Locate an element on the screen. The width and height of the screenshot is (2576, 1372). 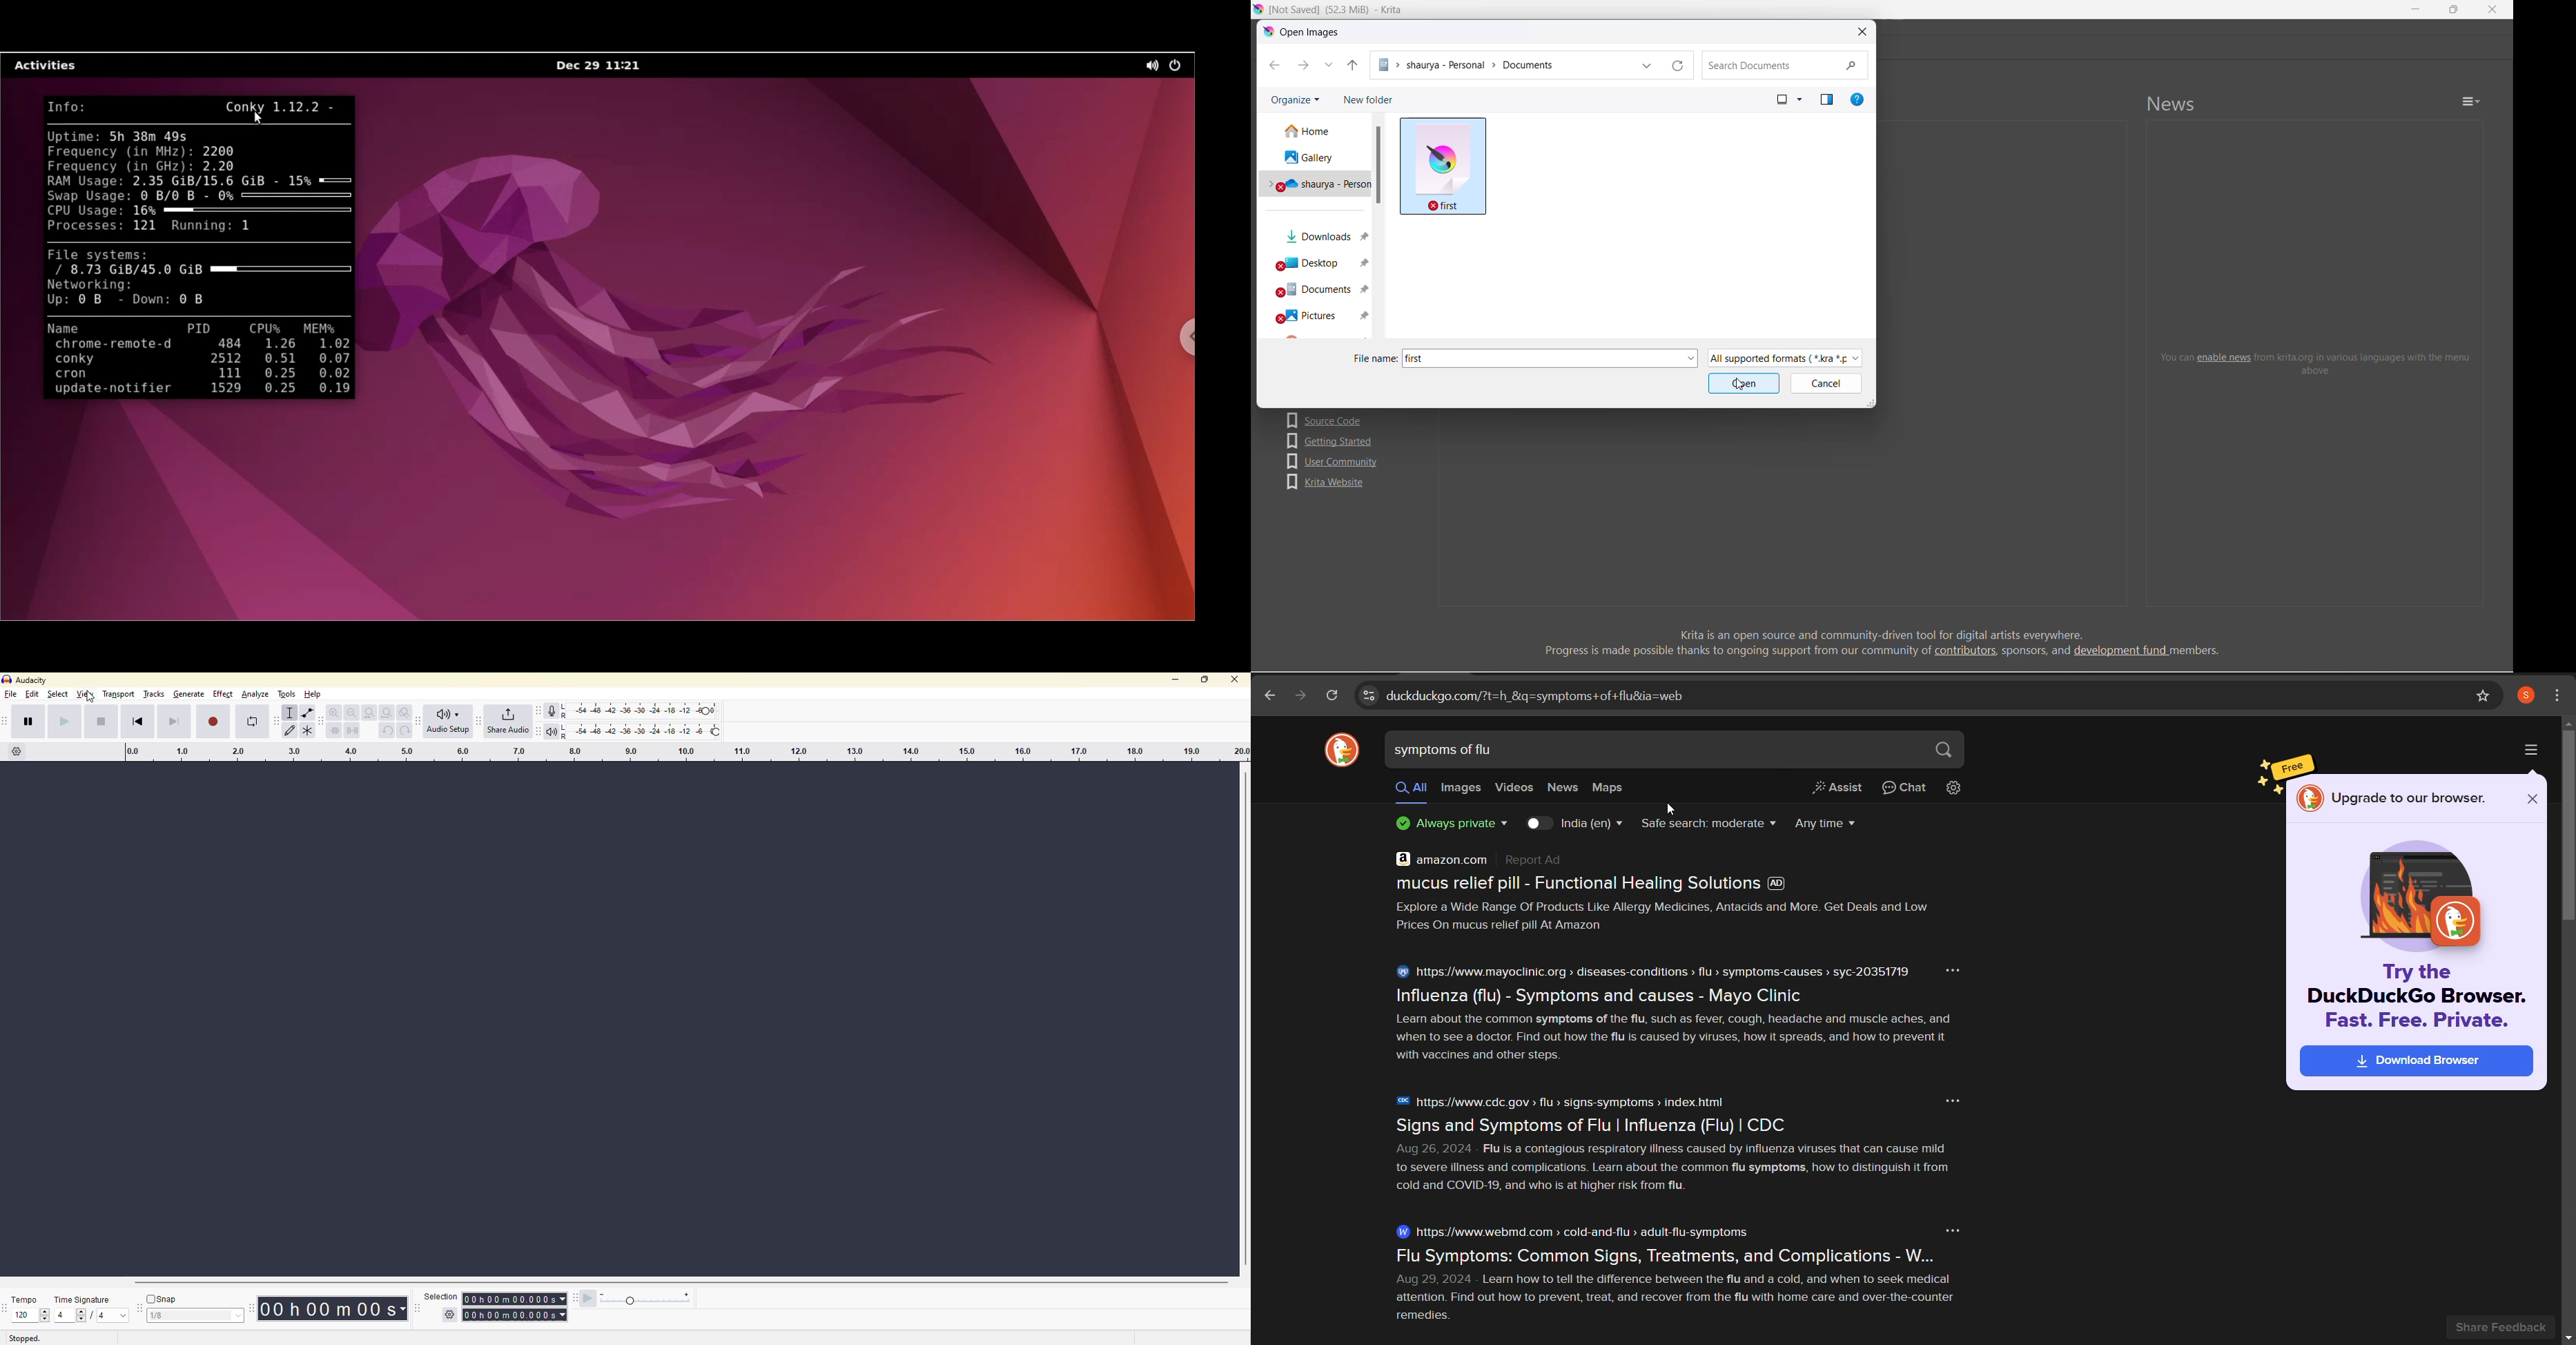
free is located at coordinates (2294, 764).